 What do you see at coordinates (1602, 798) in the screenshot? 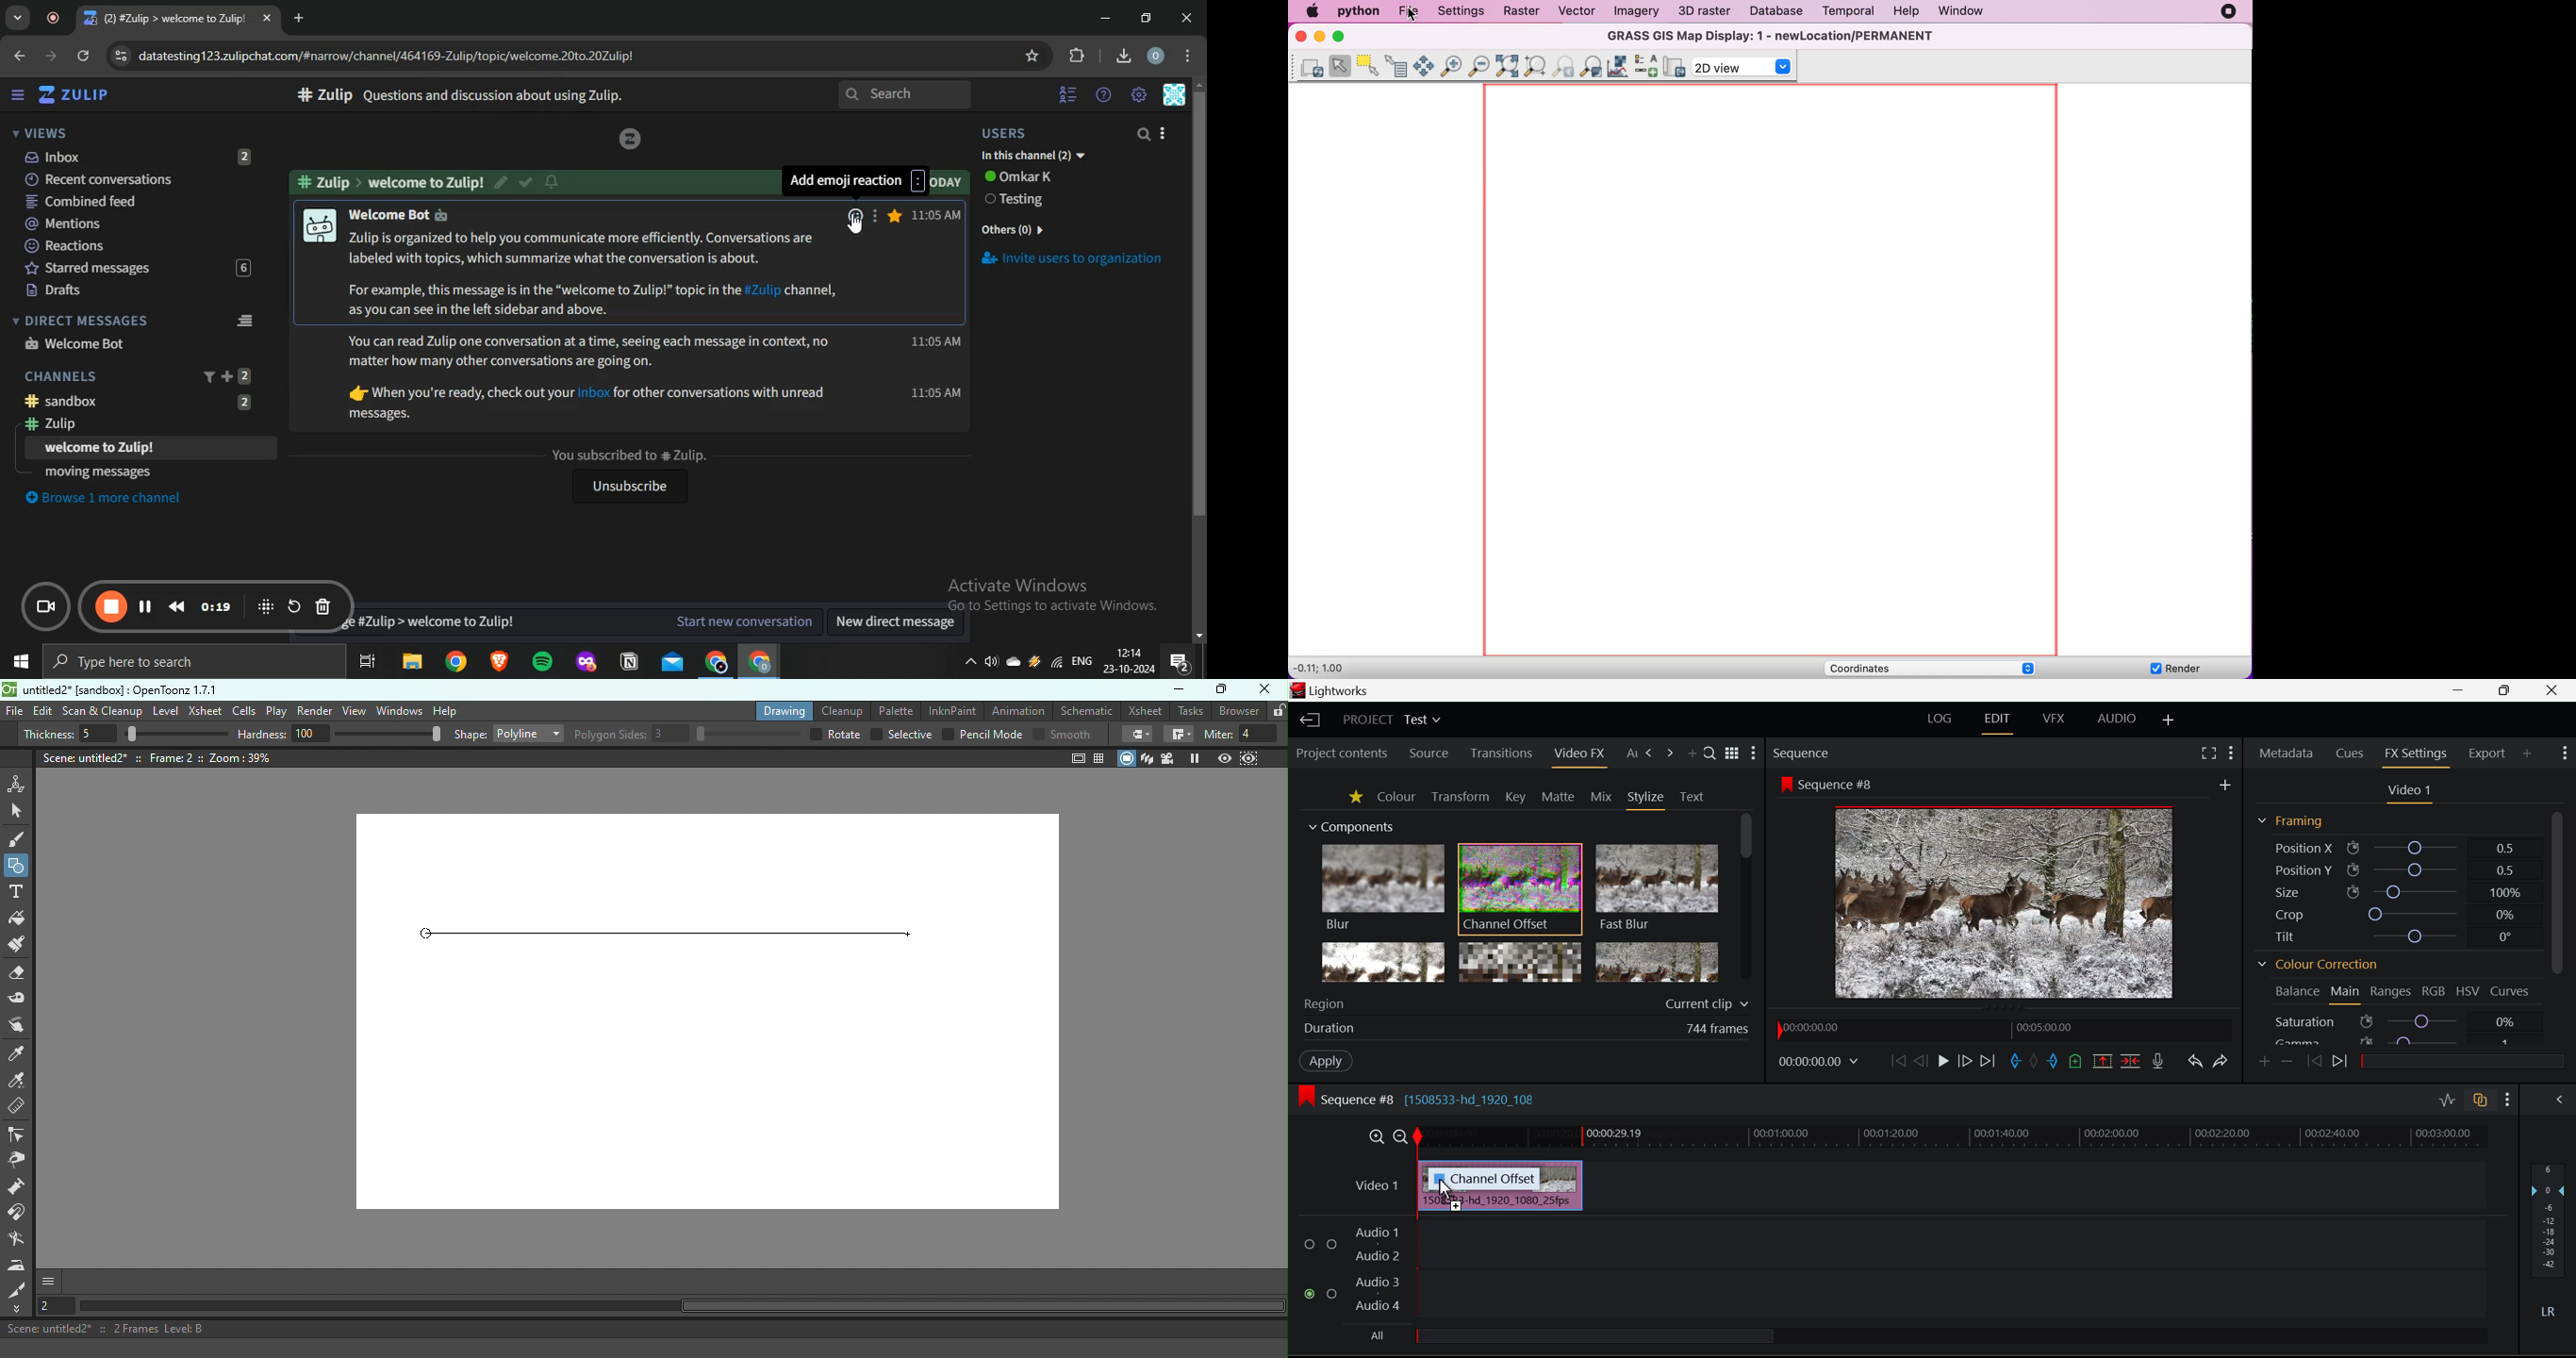
I see `Mix` at bounding box center [1602, 798].